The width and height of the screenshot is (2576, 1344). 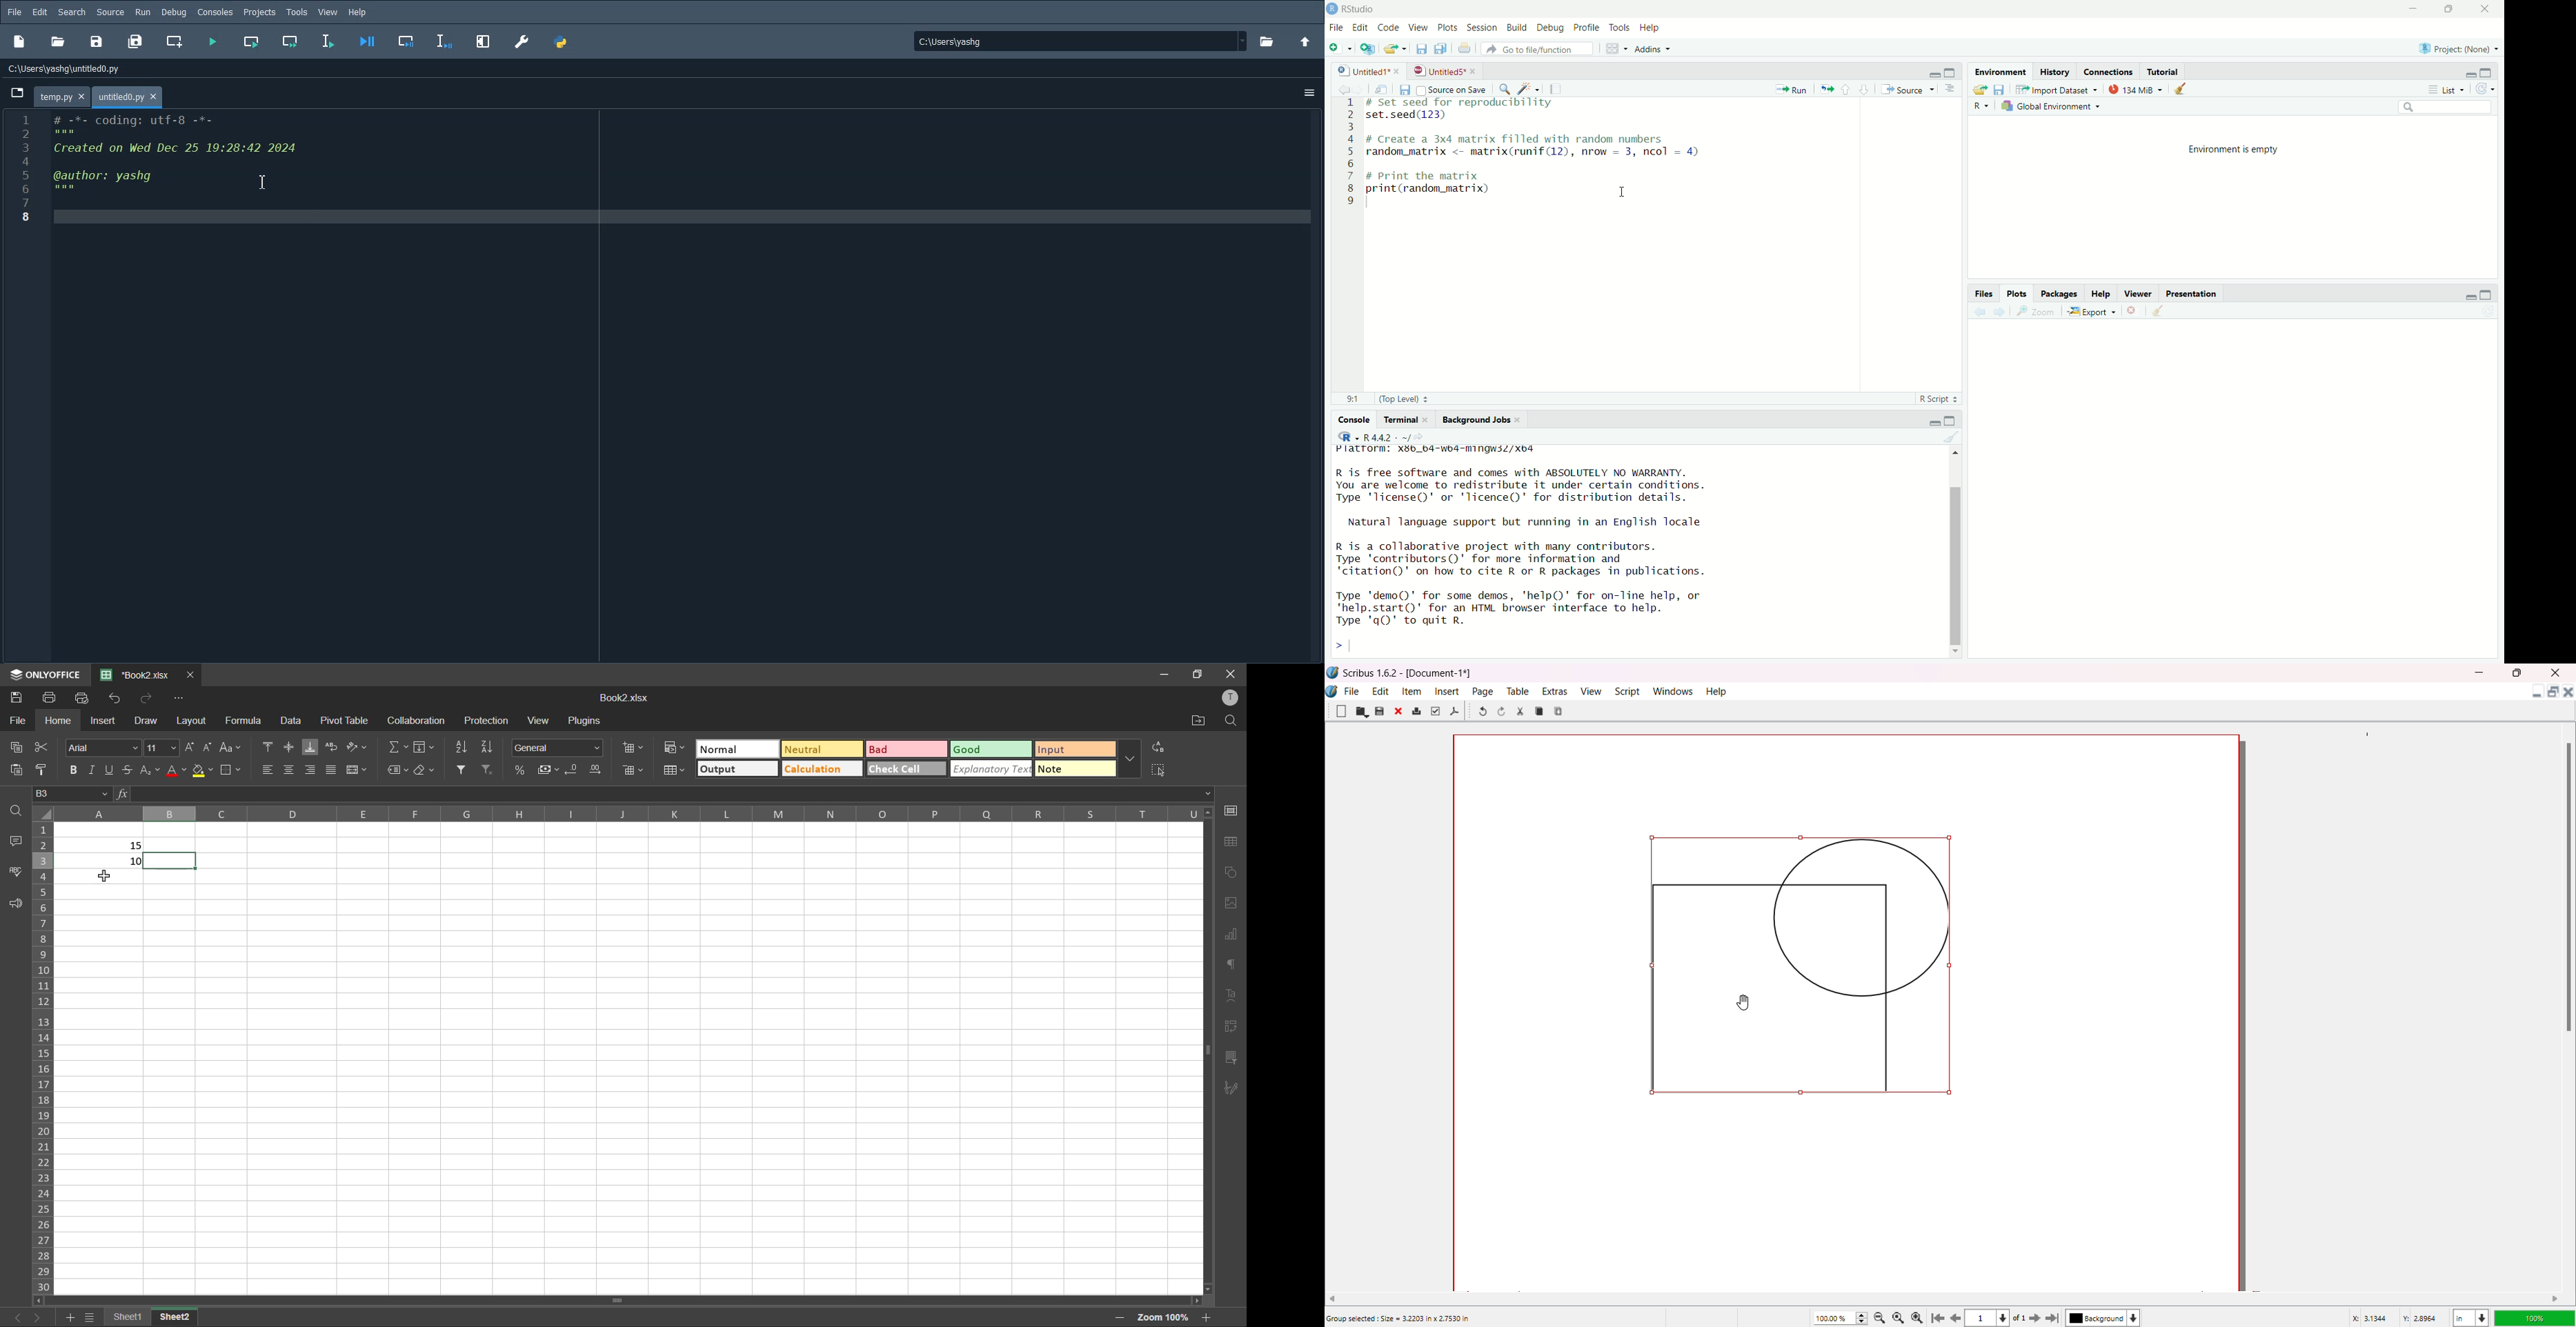 What do you see at coordinates (2466, 298) in the screenshot?
I see `minimise` at bounding box center [2466, 298].